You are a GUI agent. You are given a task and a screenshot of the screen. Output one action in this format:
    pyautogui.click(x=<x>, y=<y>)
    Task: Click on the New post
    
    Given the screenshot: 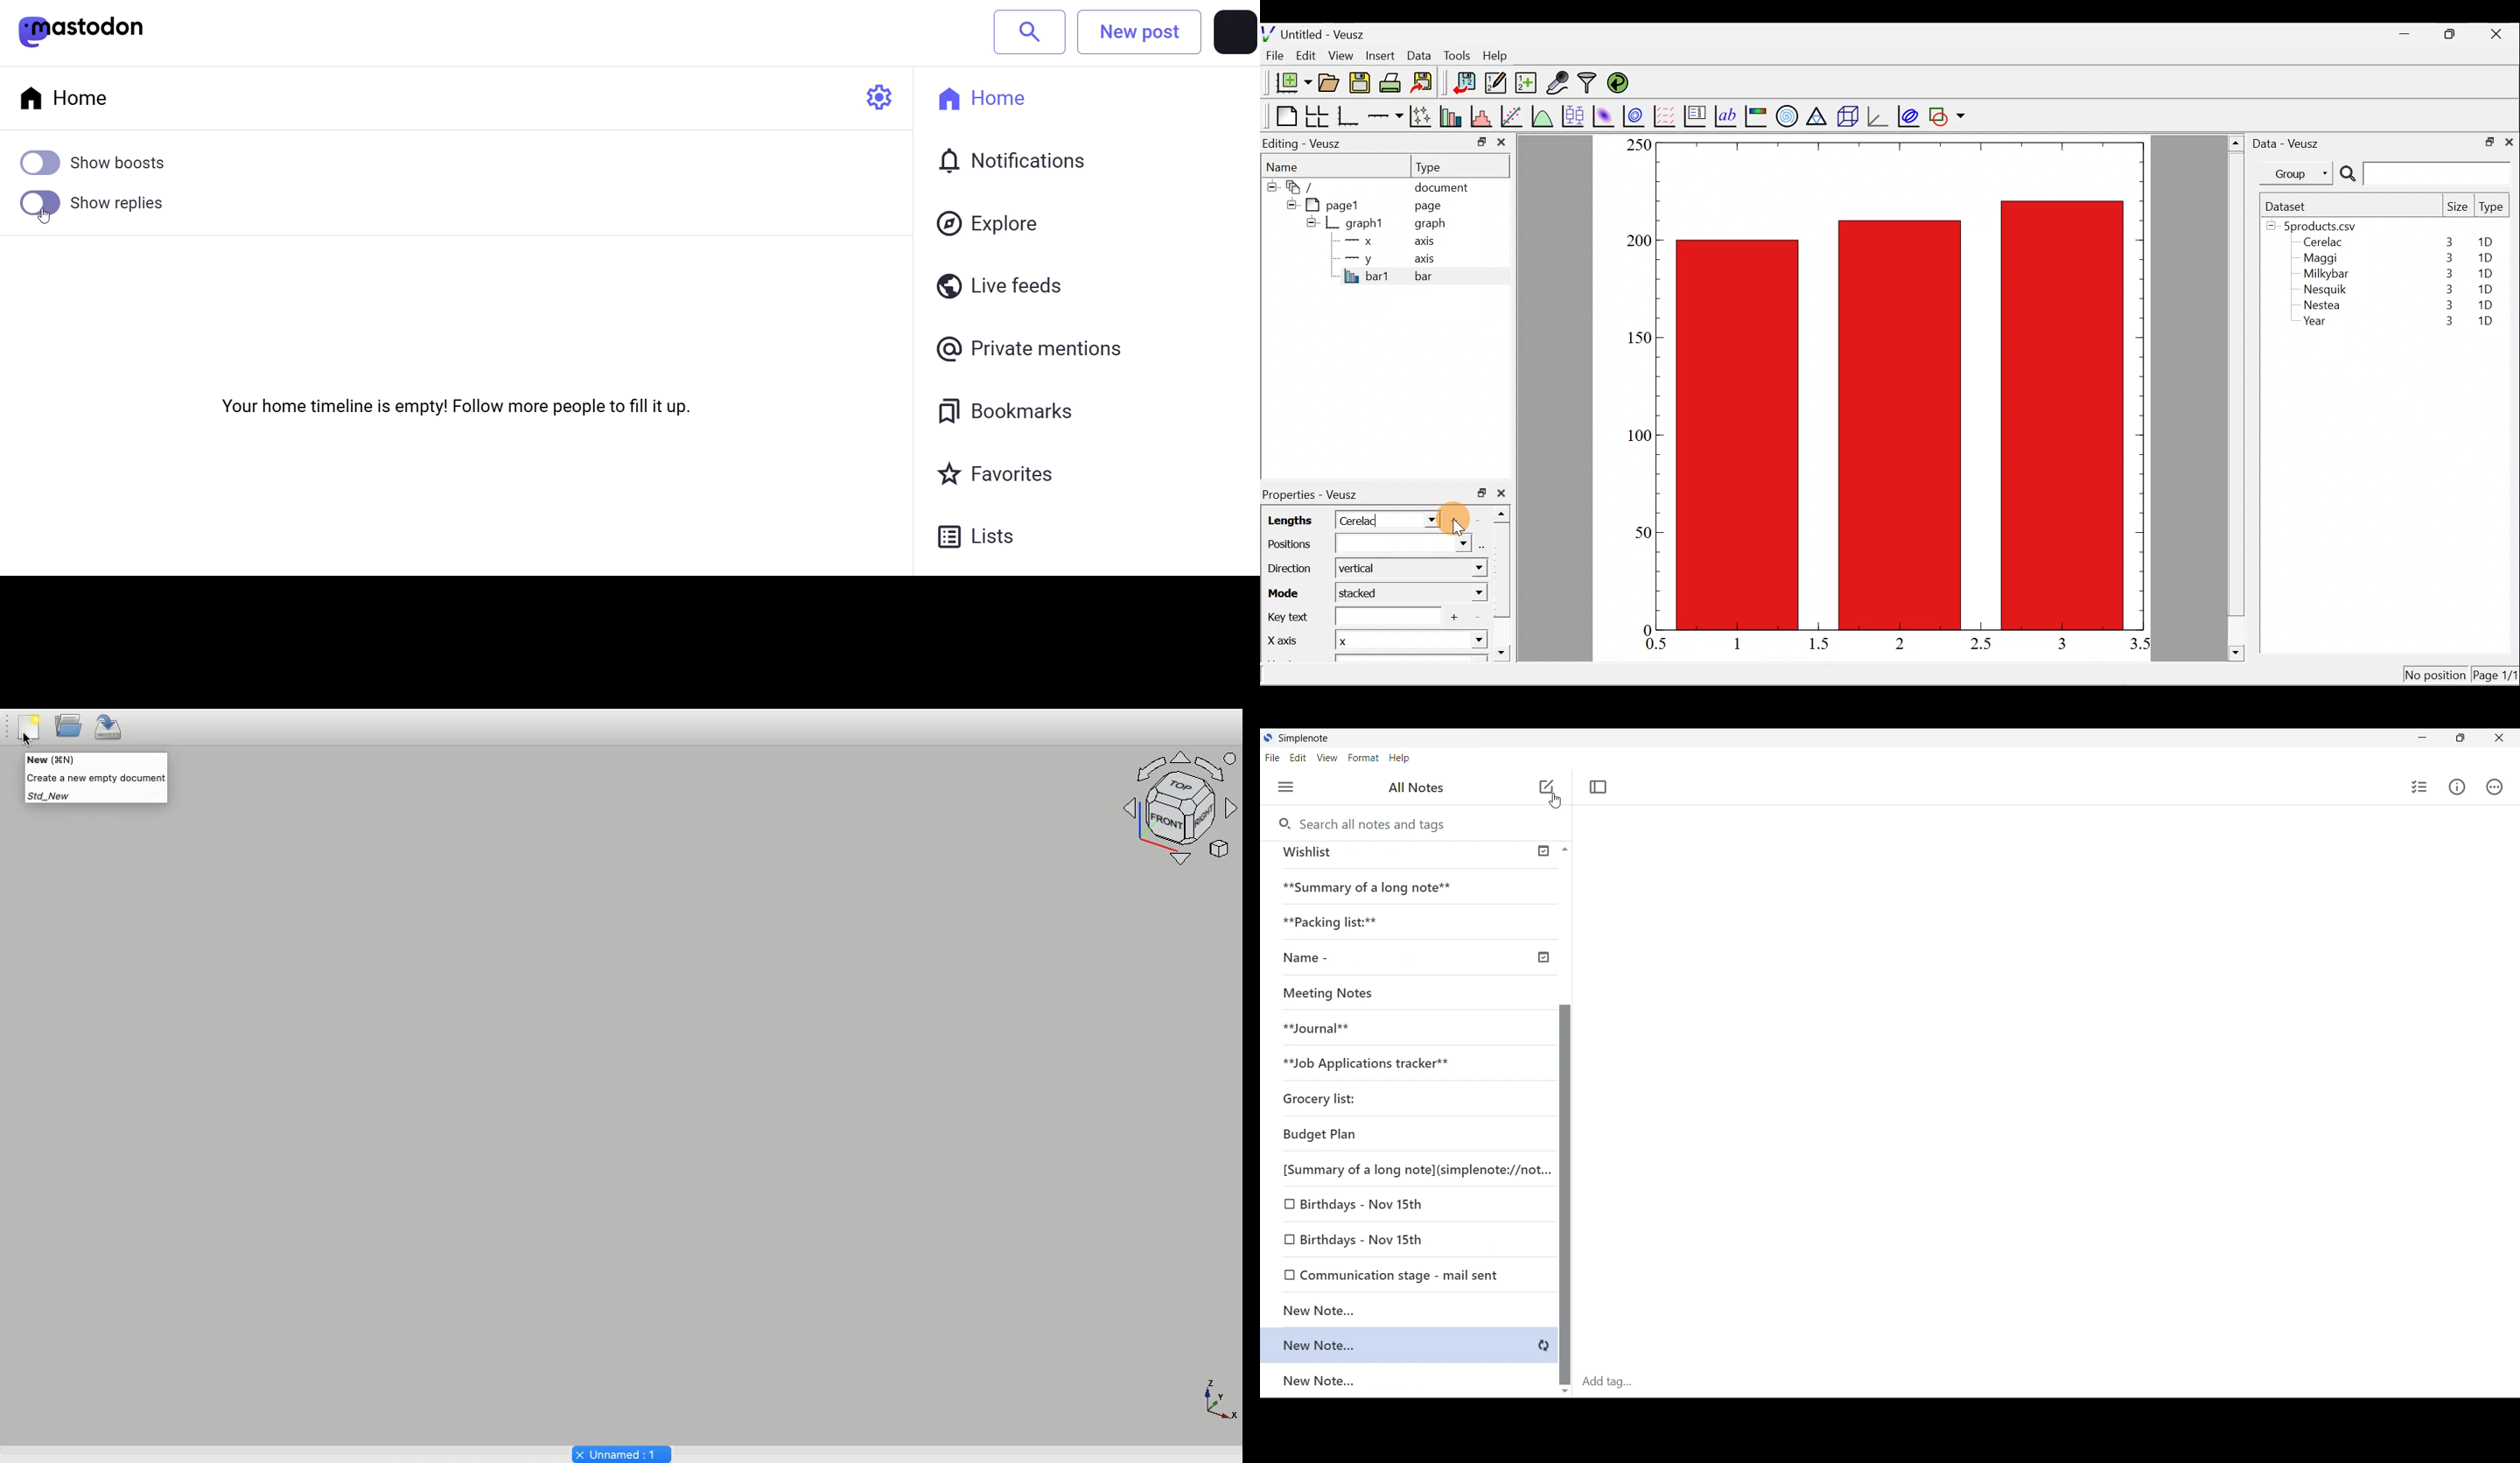 What is the action you would take?
    pyautogui.click(x=1140, y=32)
    